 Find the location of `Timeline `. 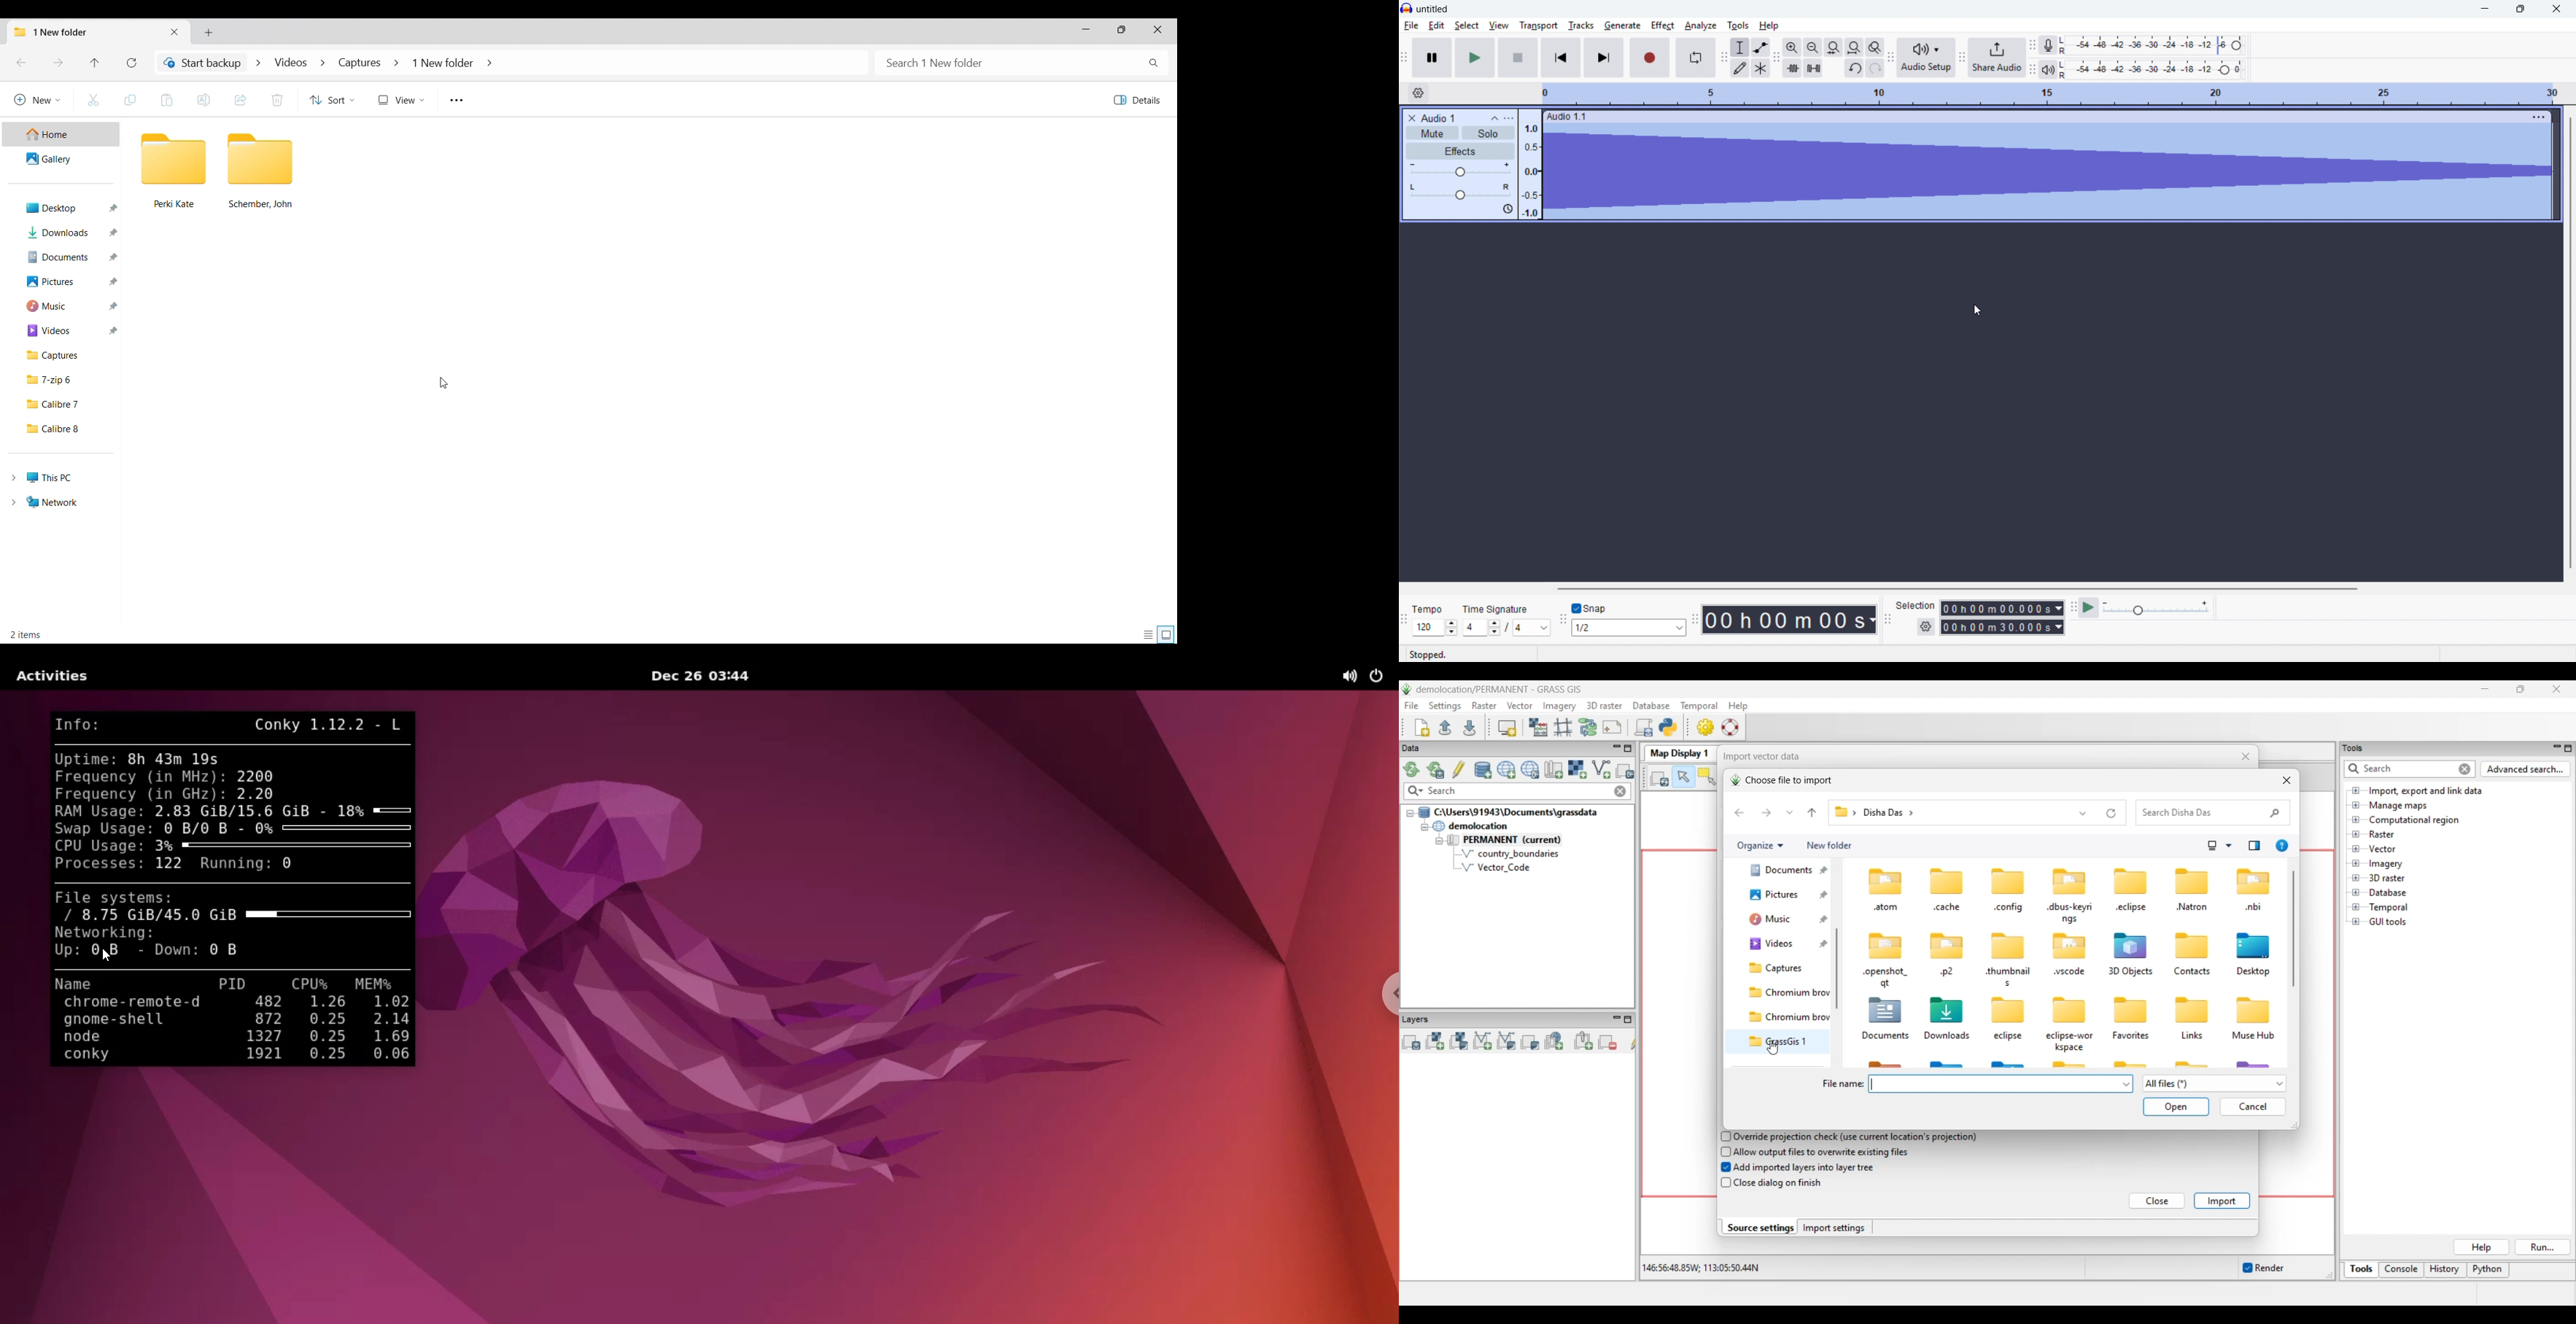

Timeline  is located at coordinates (2054, 94).